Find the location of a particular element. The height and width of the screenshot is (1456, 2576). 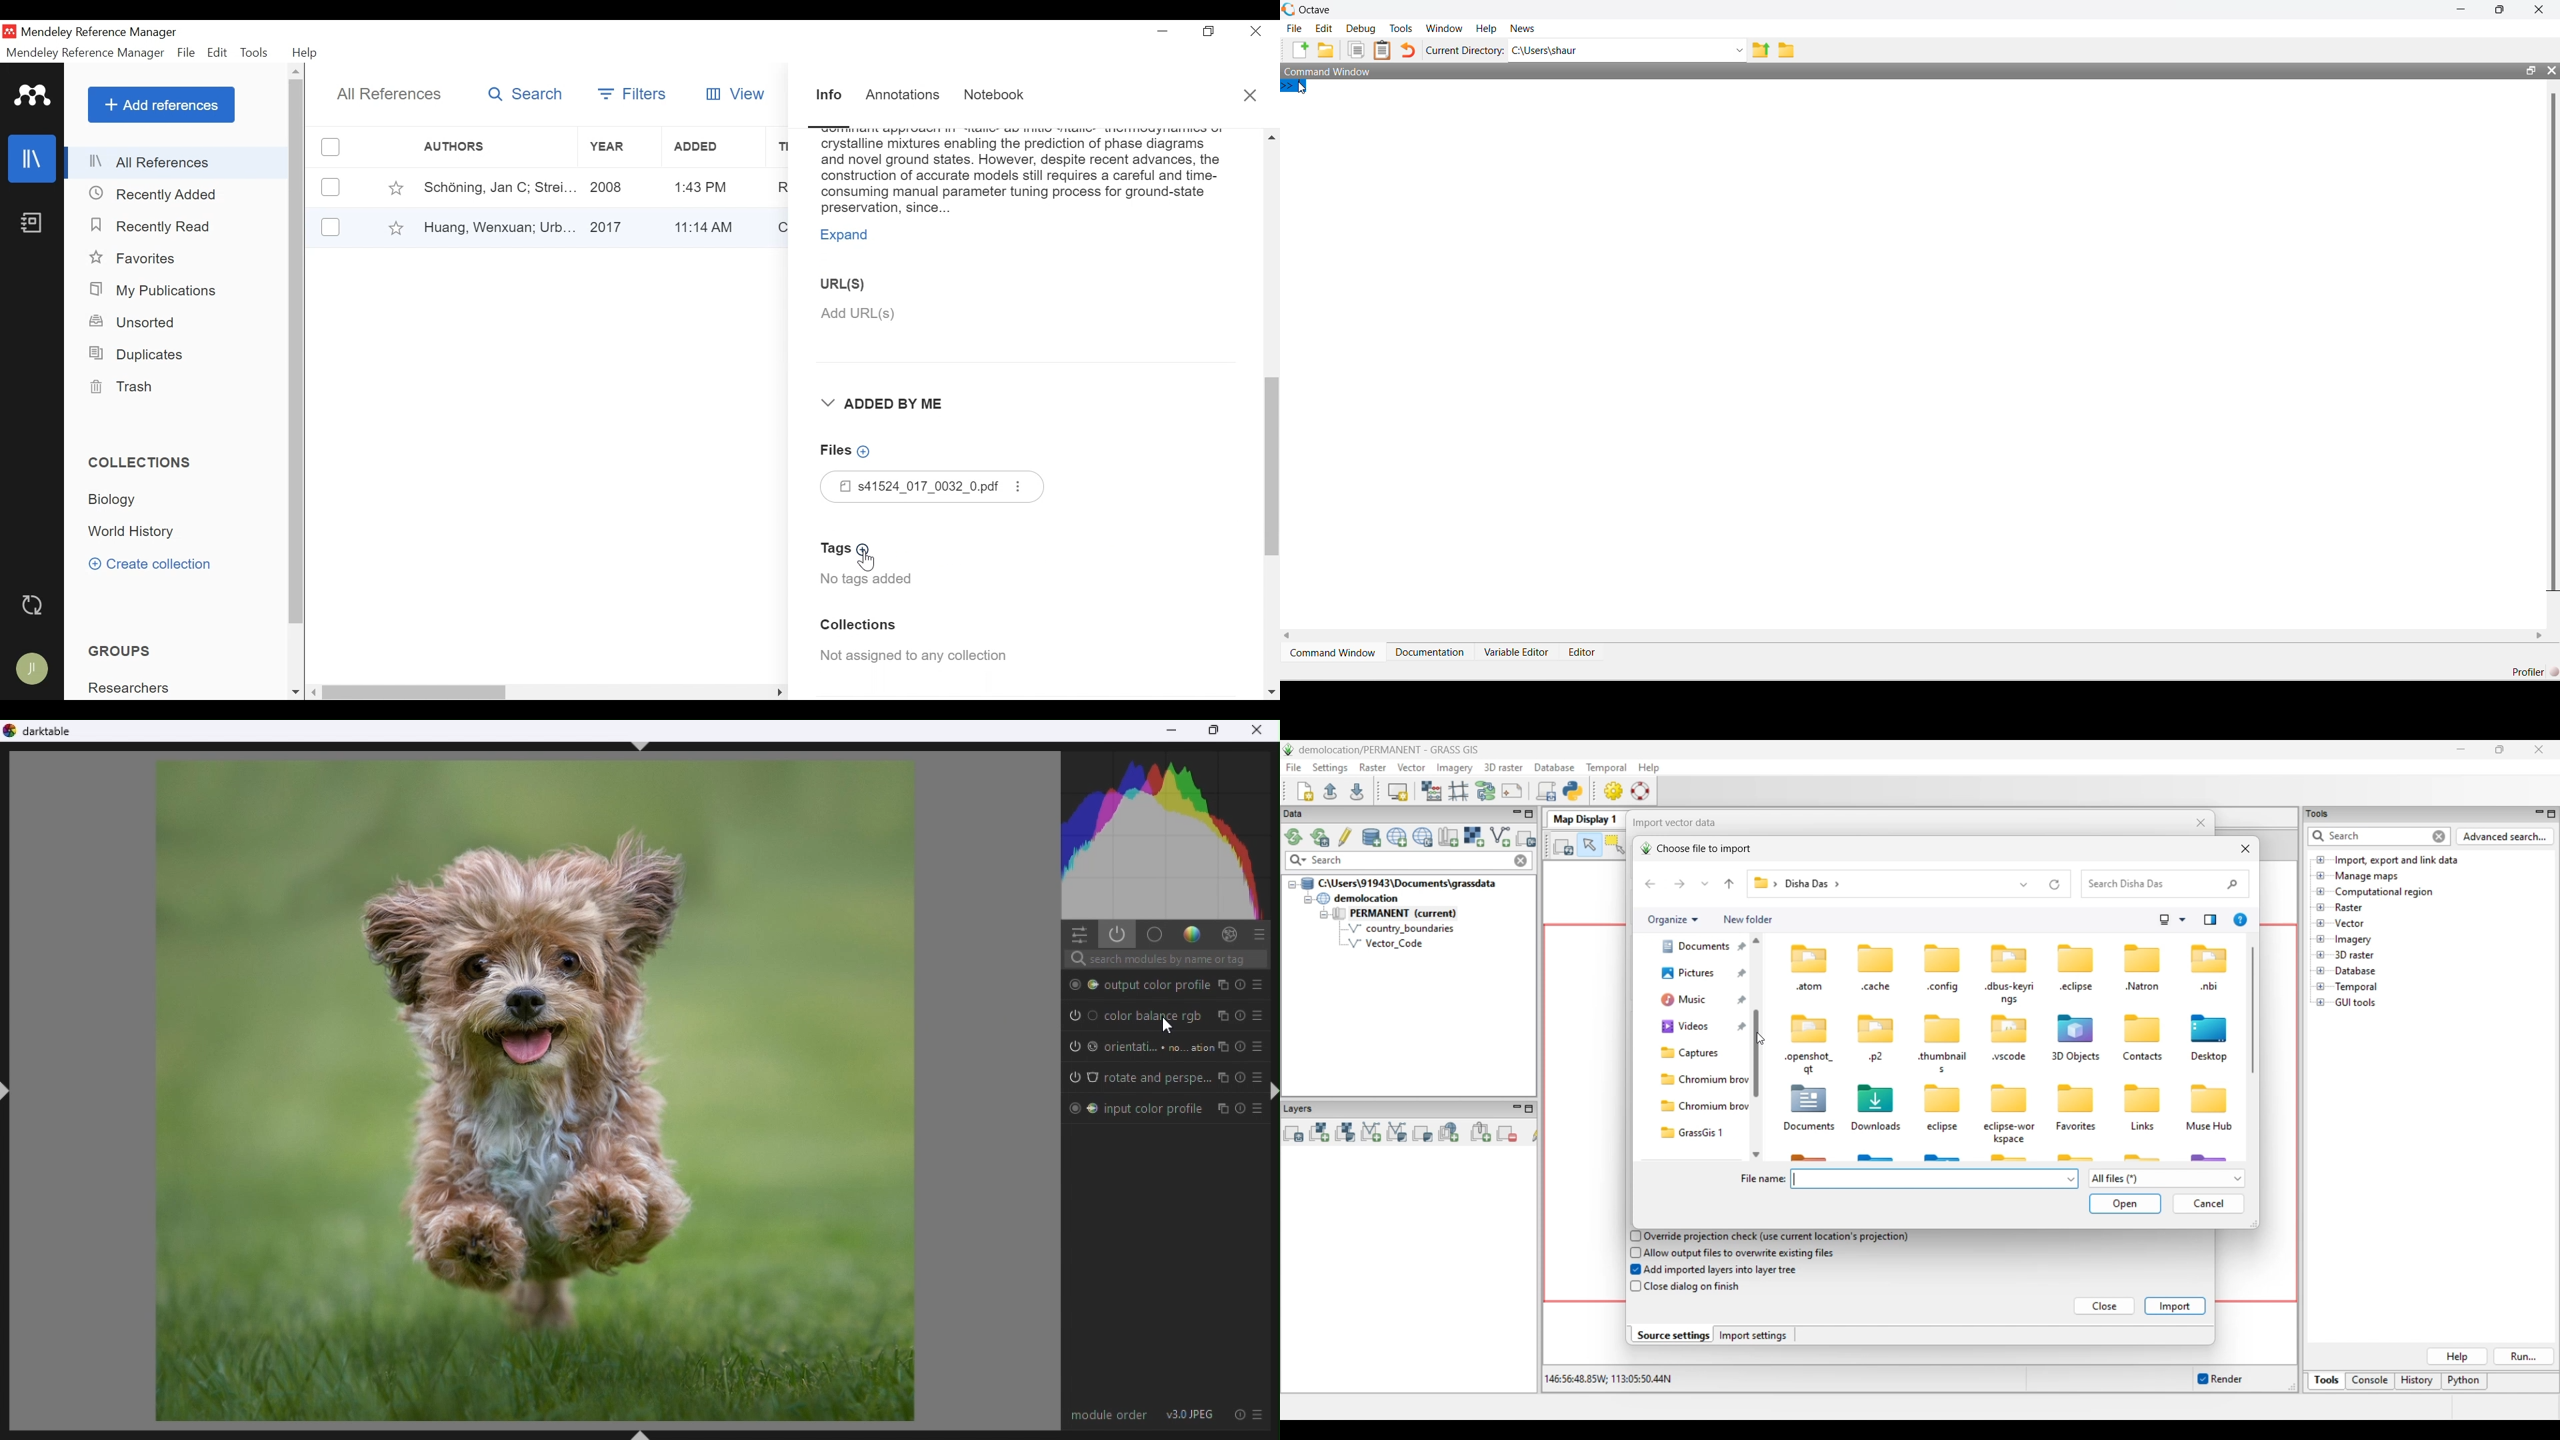

Collection is located at coordinates (133, 533).